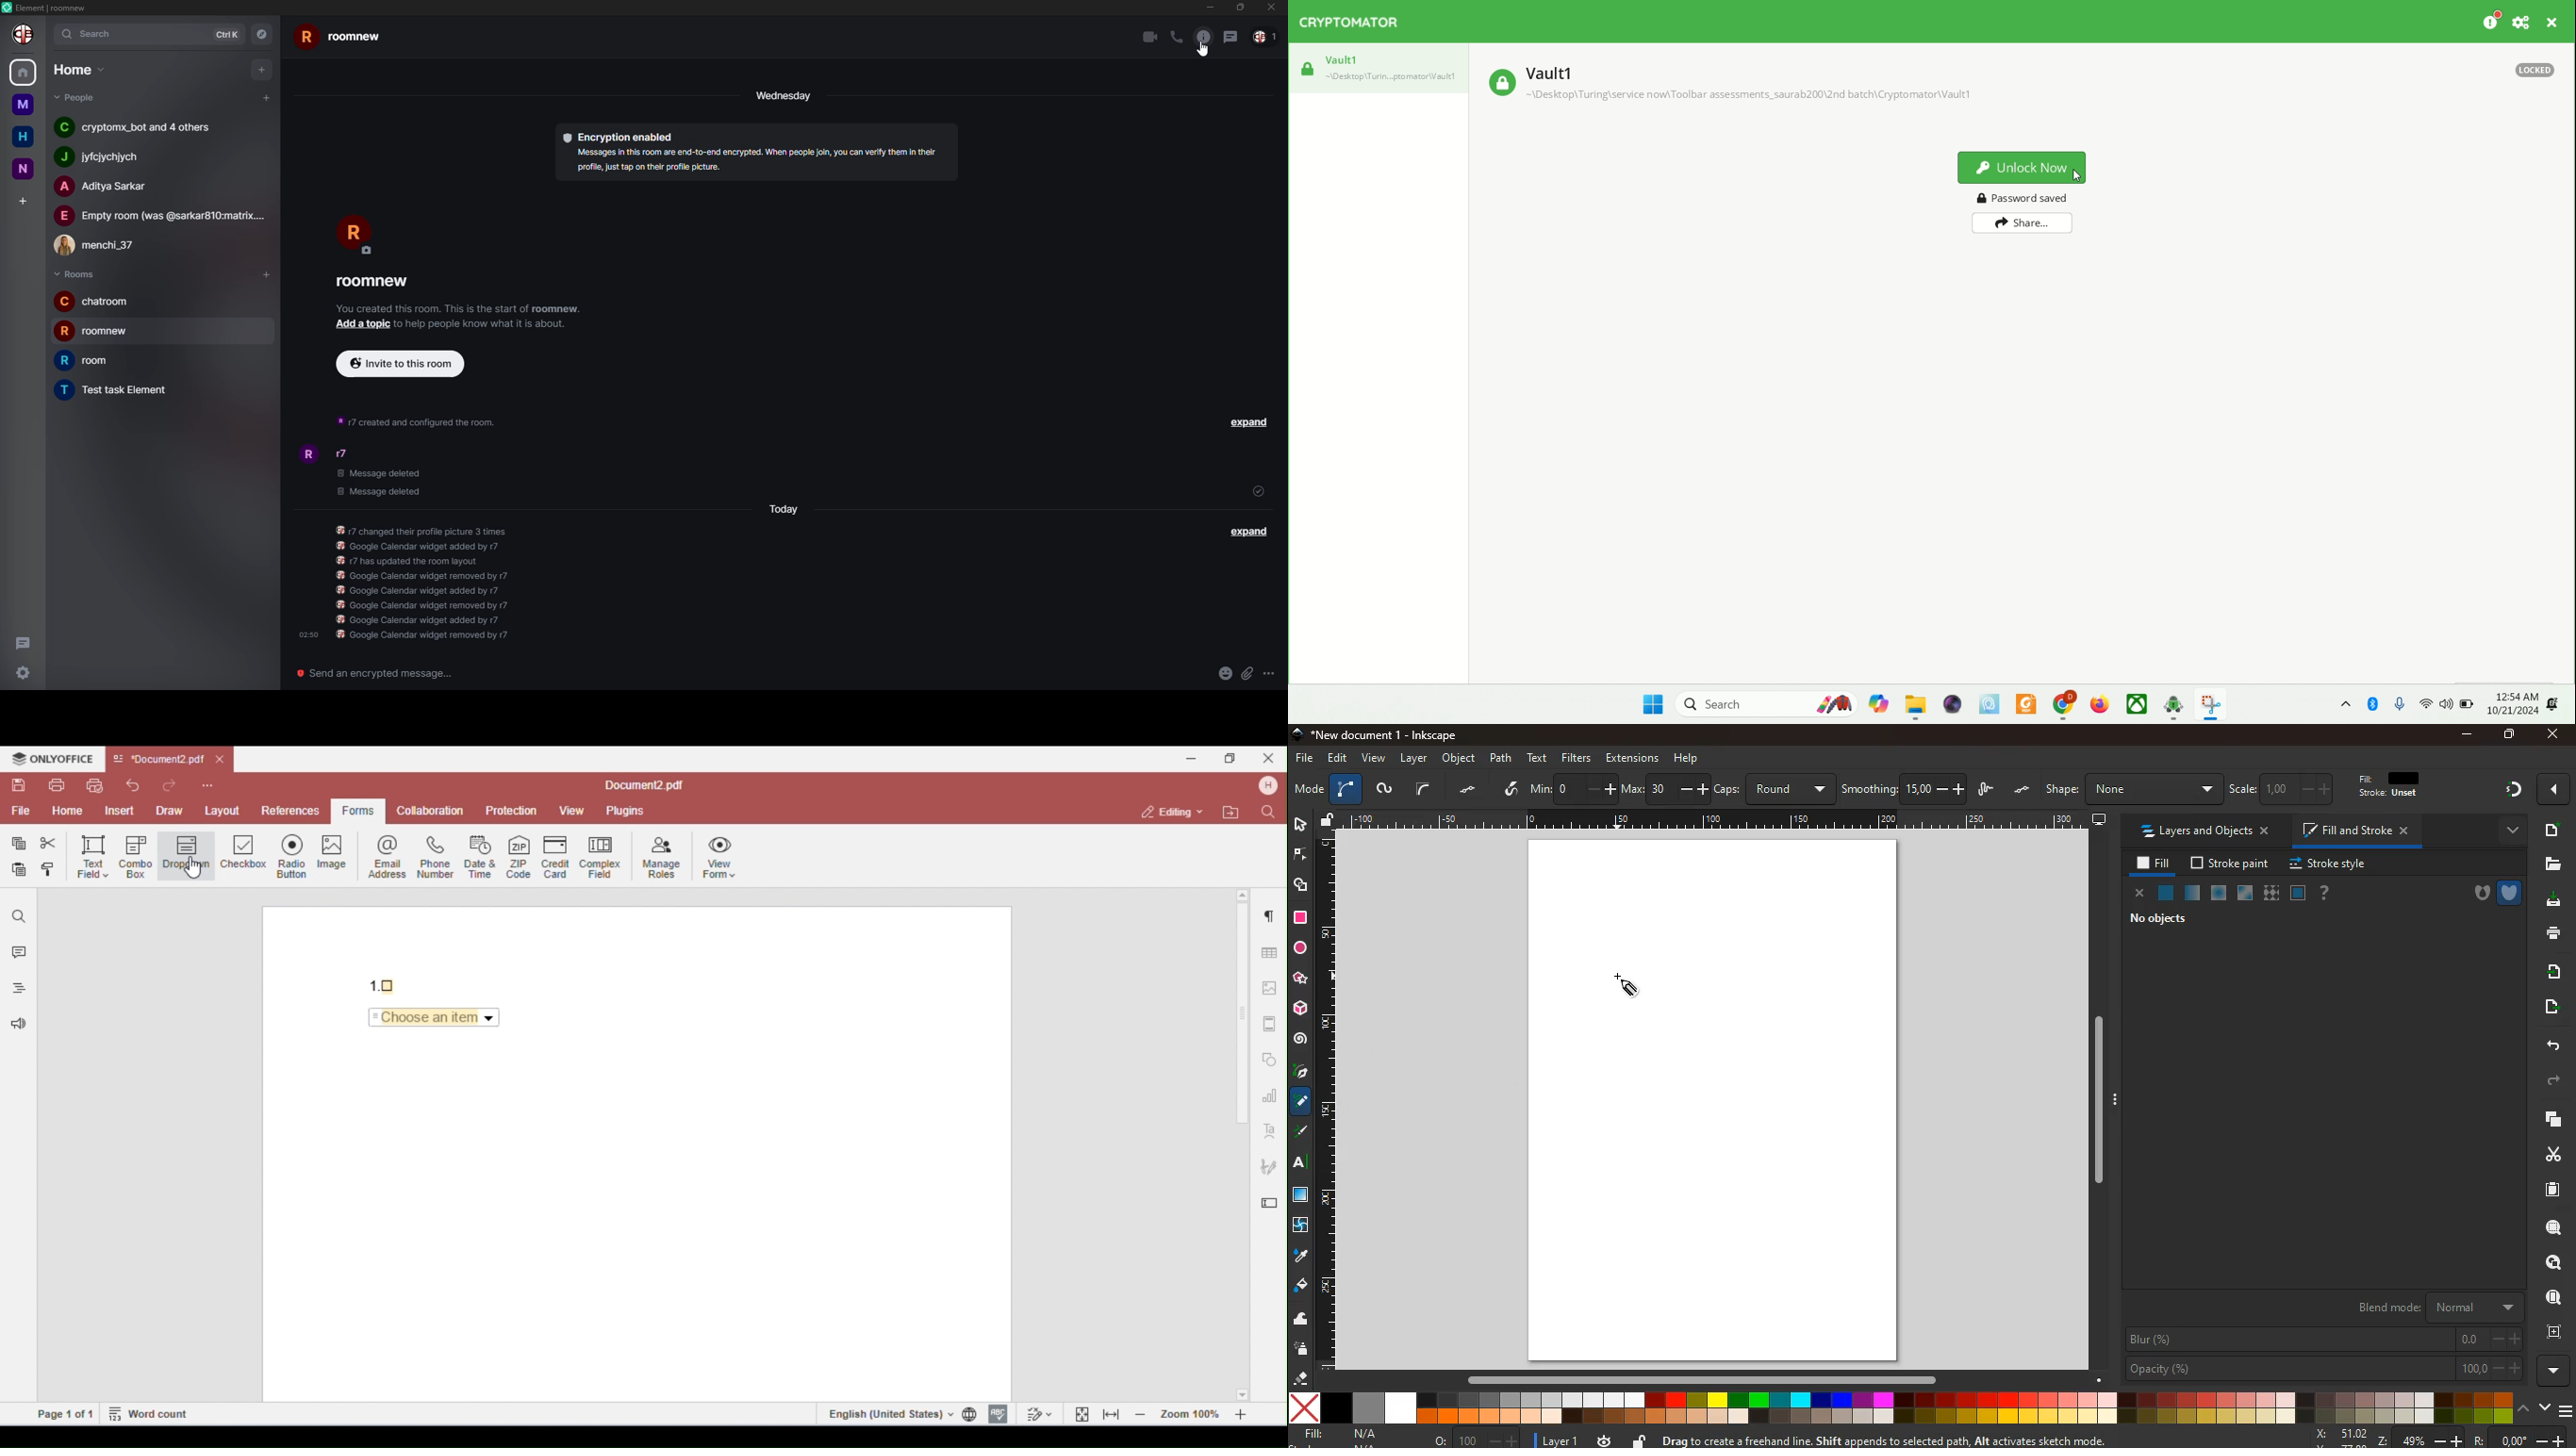 The width and height of the screenshot is (2576, 1456). Describe the element at coordinates (1300, 1073) in the screenshot. I see `pick` at that location.